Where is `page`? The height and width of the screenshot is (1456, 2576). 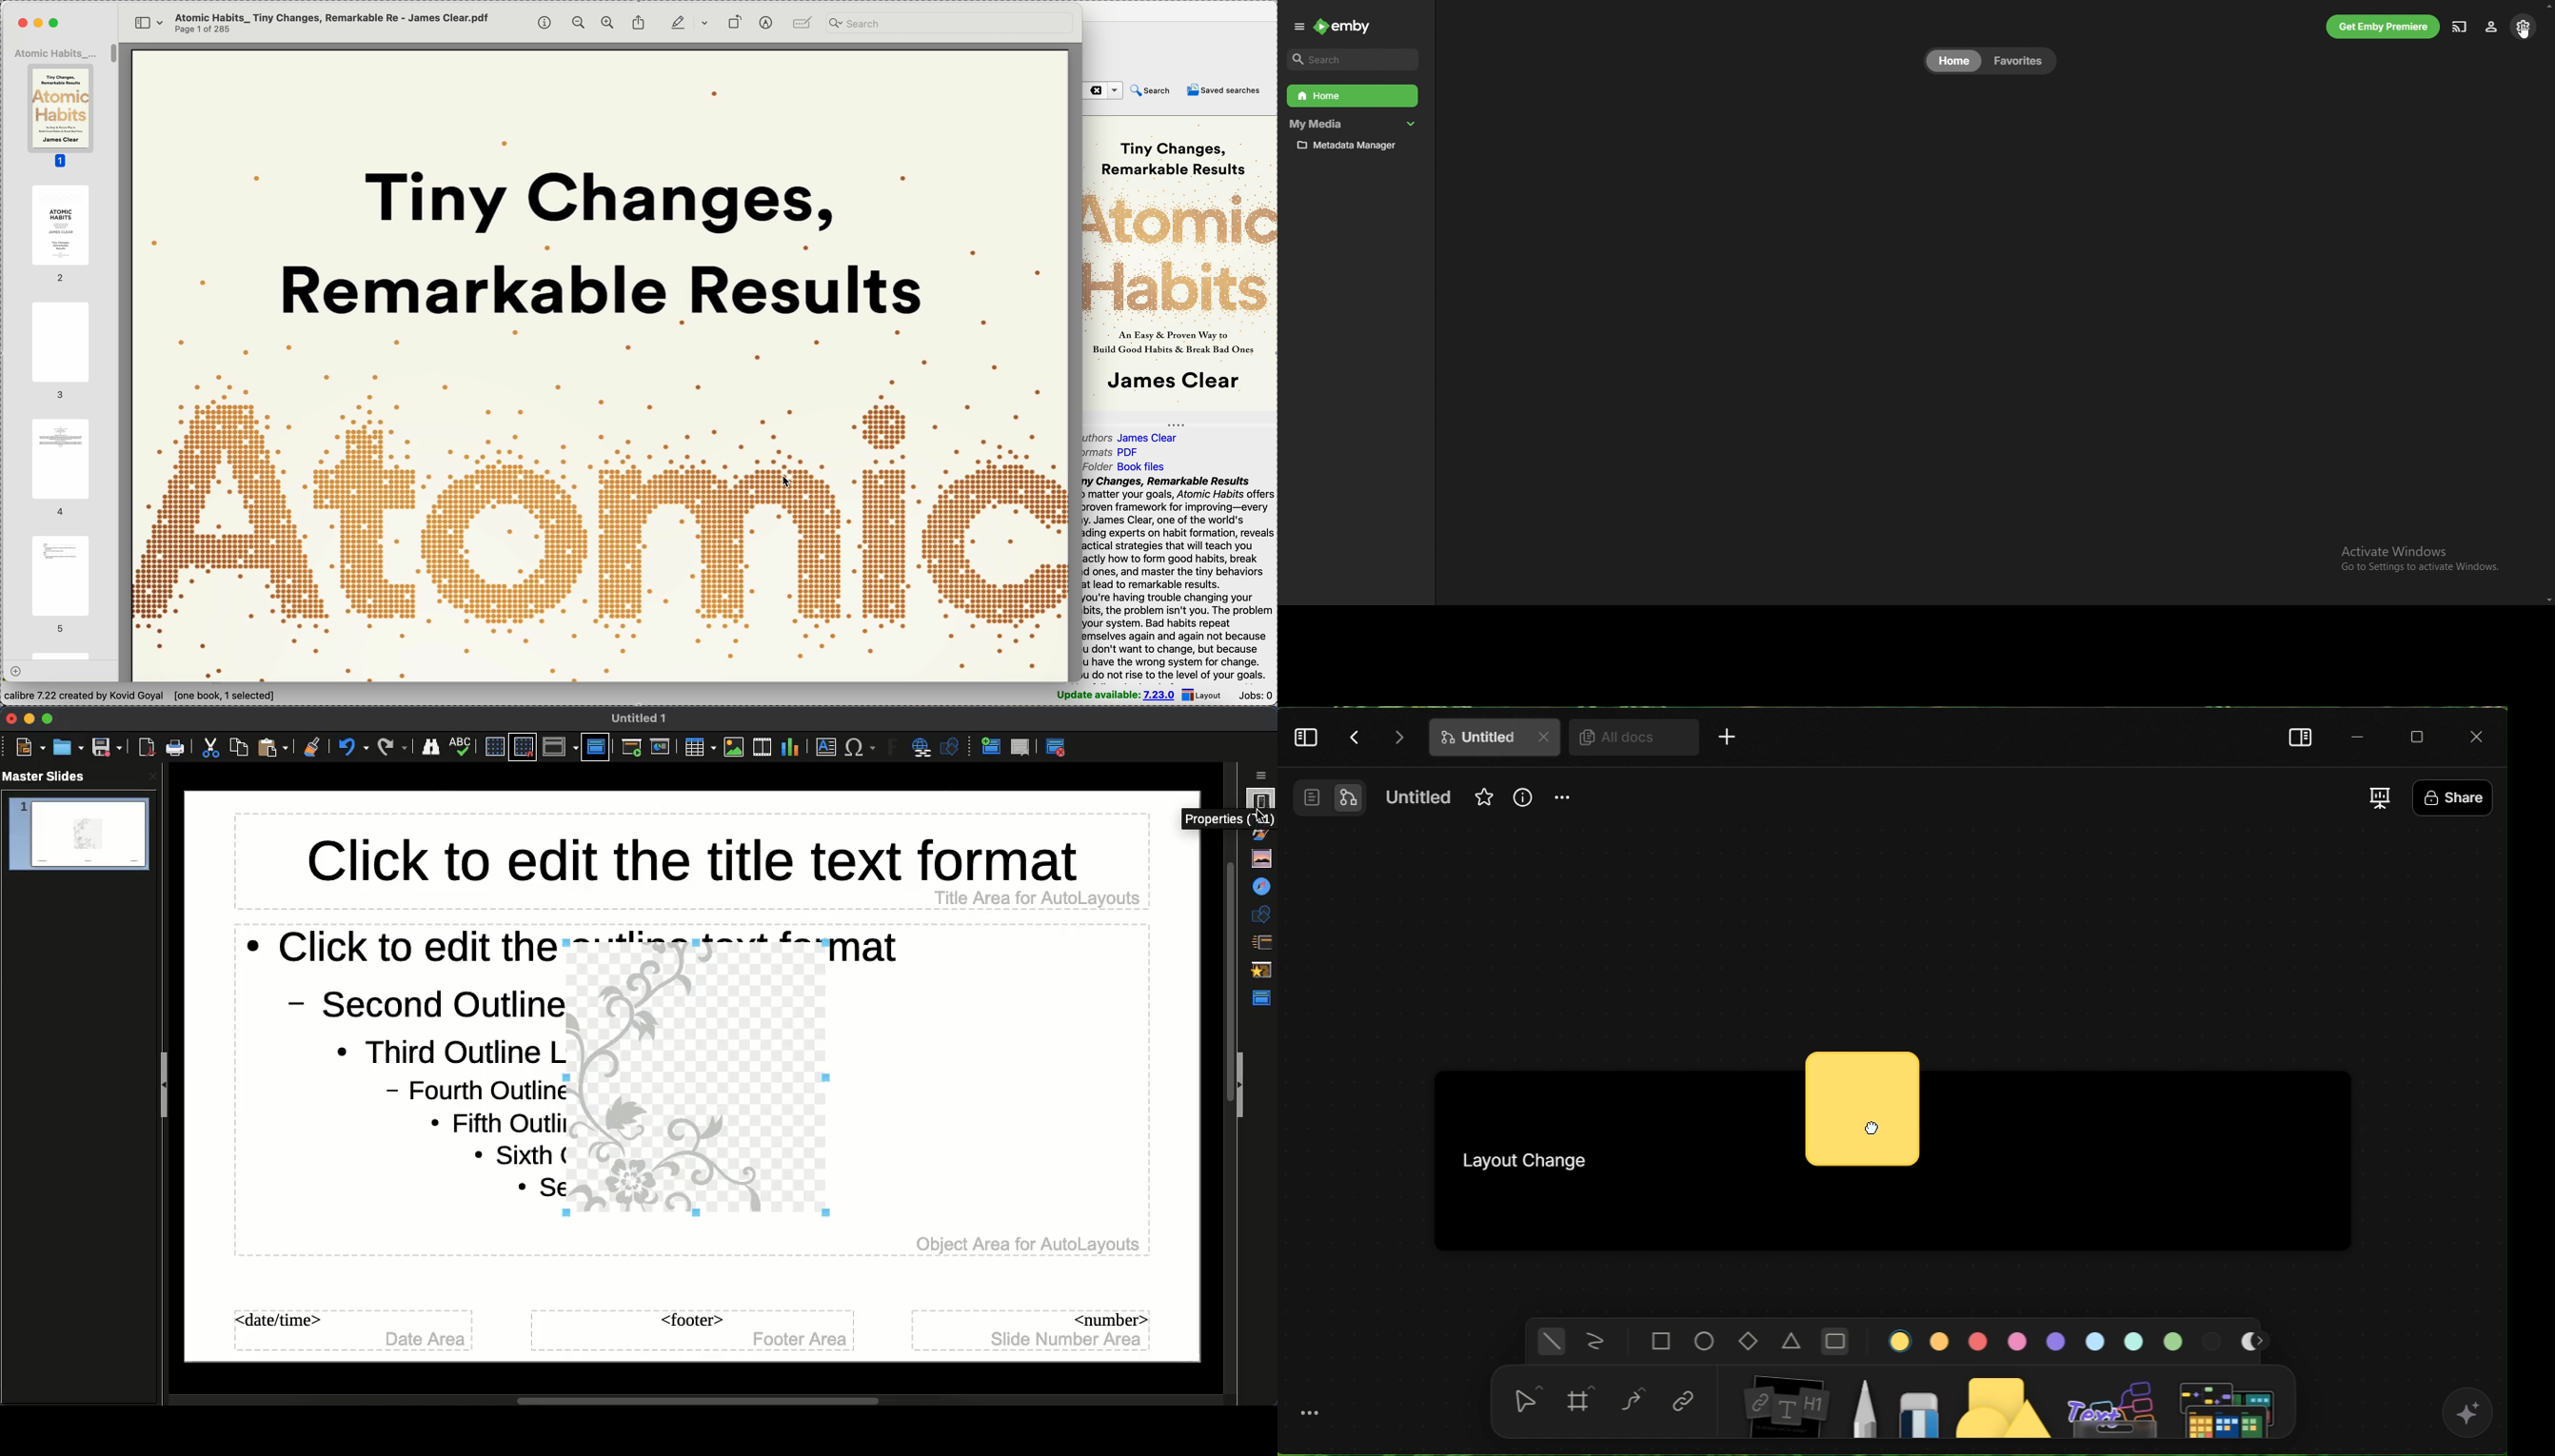 page is located at coordinates (62, 653).